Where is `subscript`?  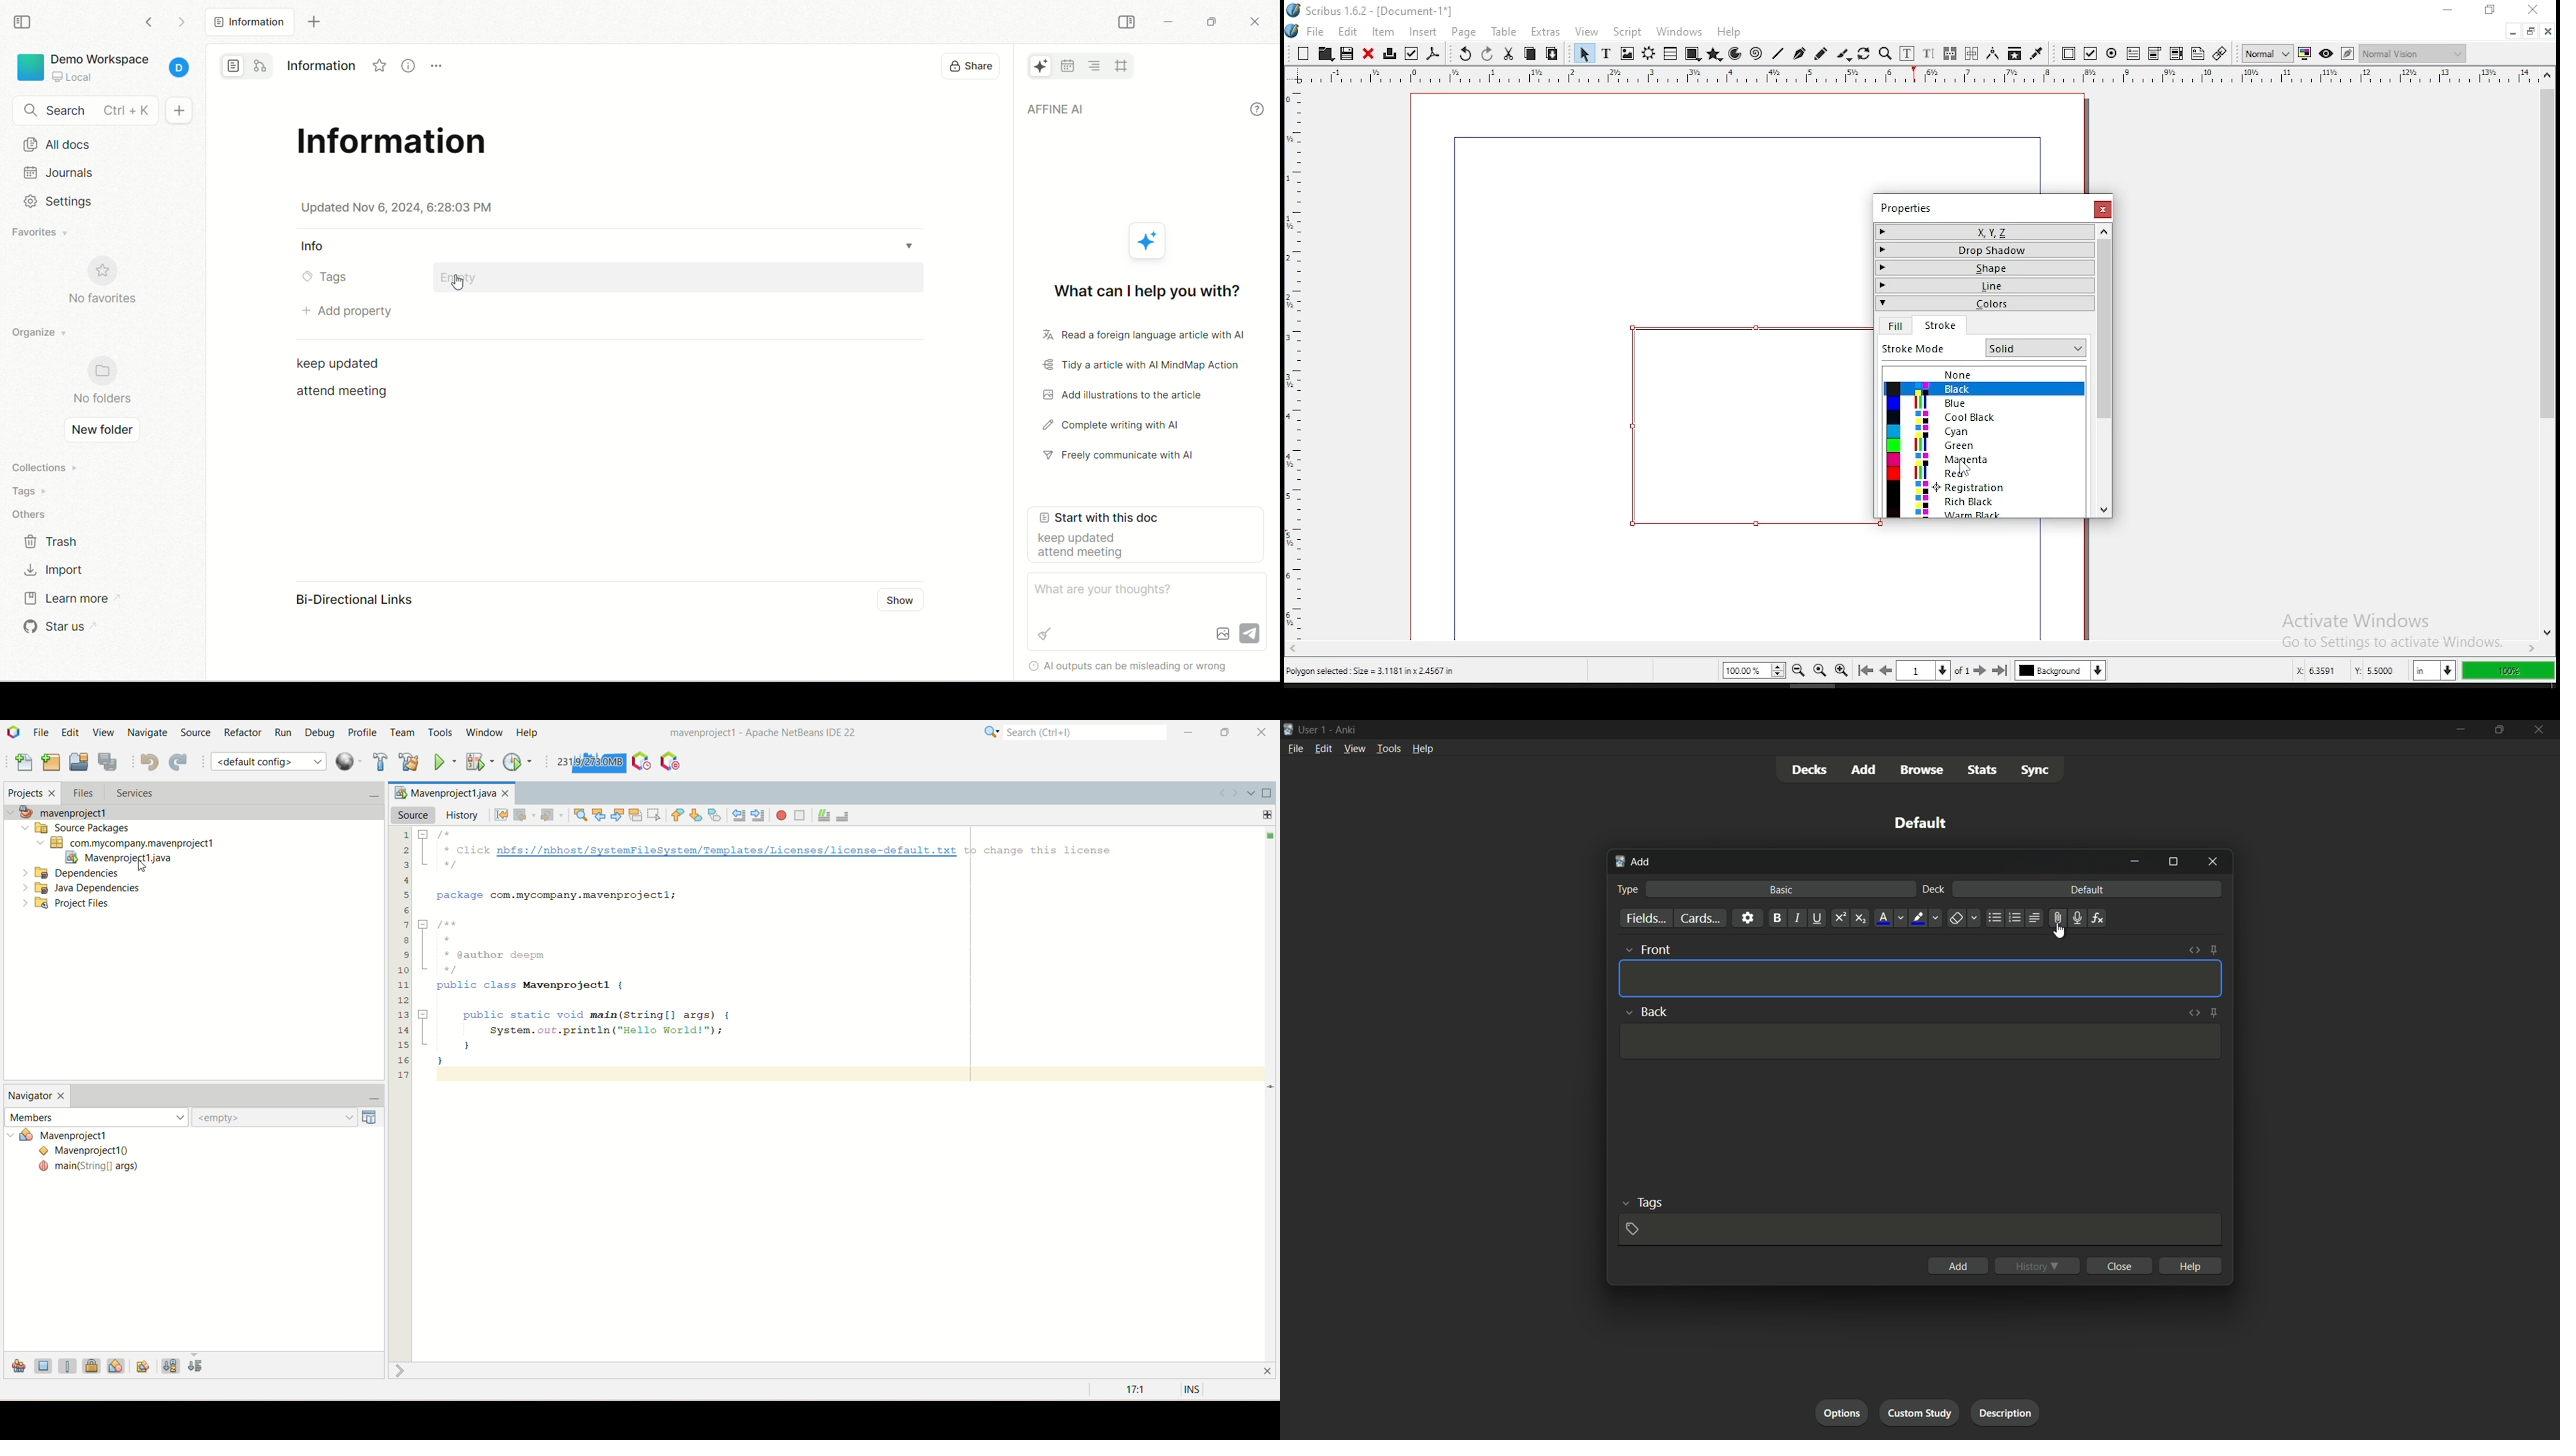 subscript is located at coordinates (1861, 918).